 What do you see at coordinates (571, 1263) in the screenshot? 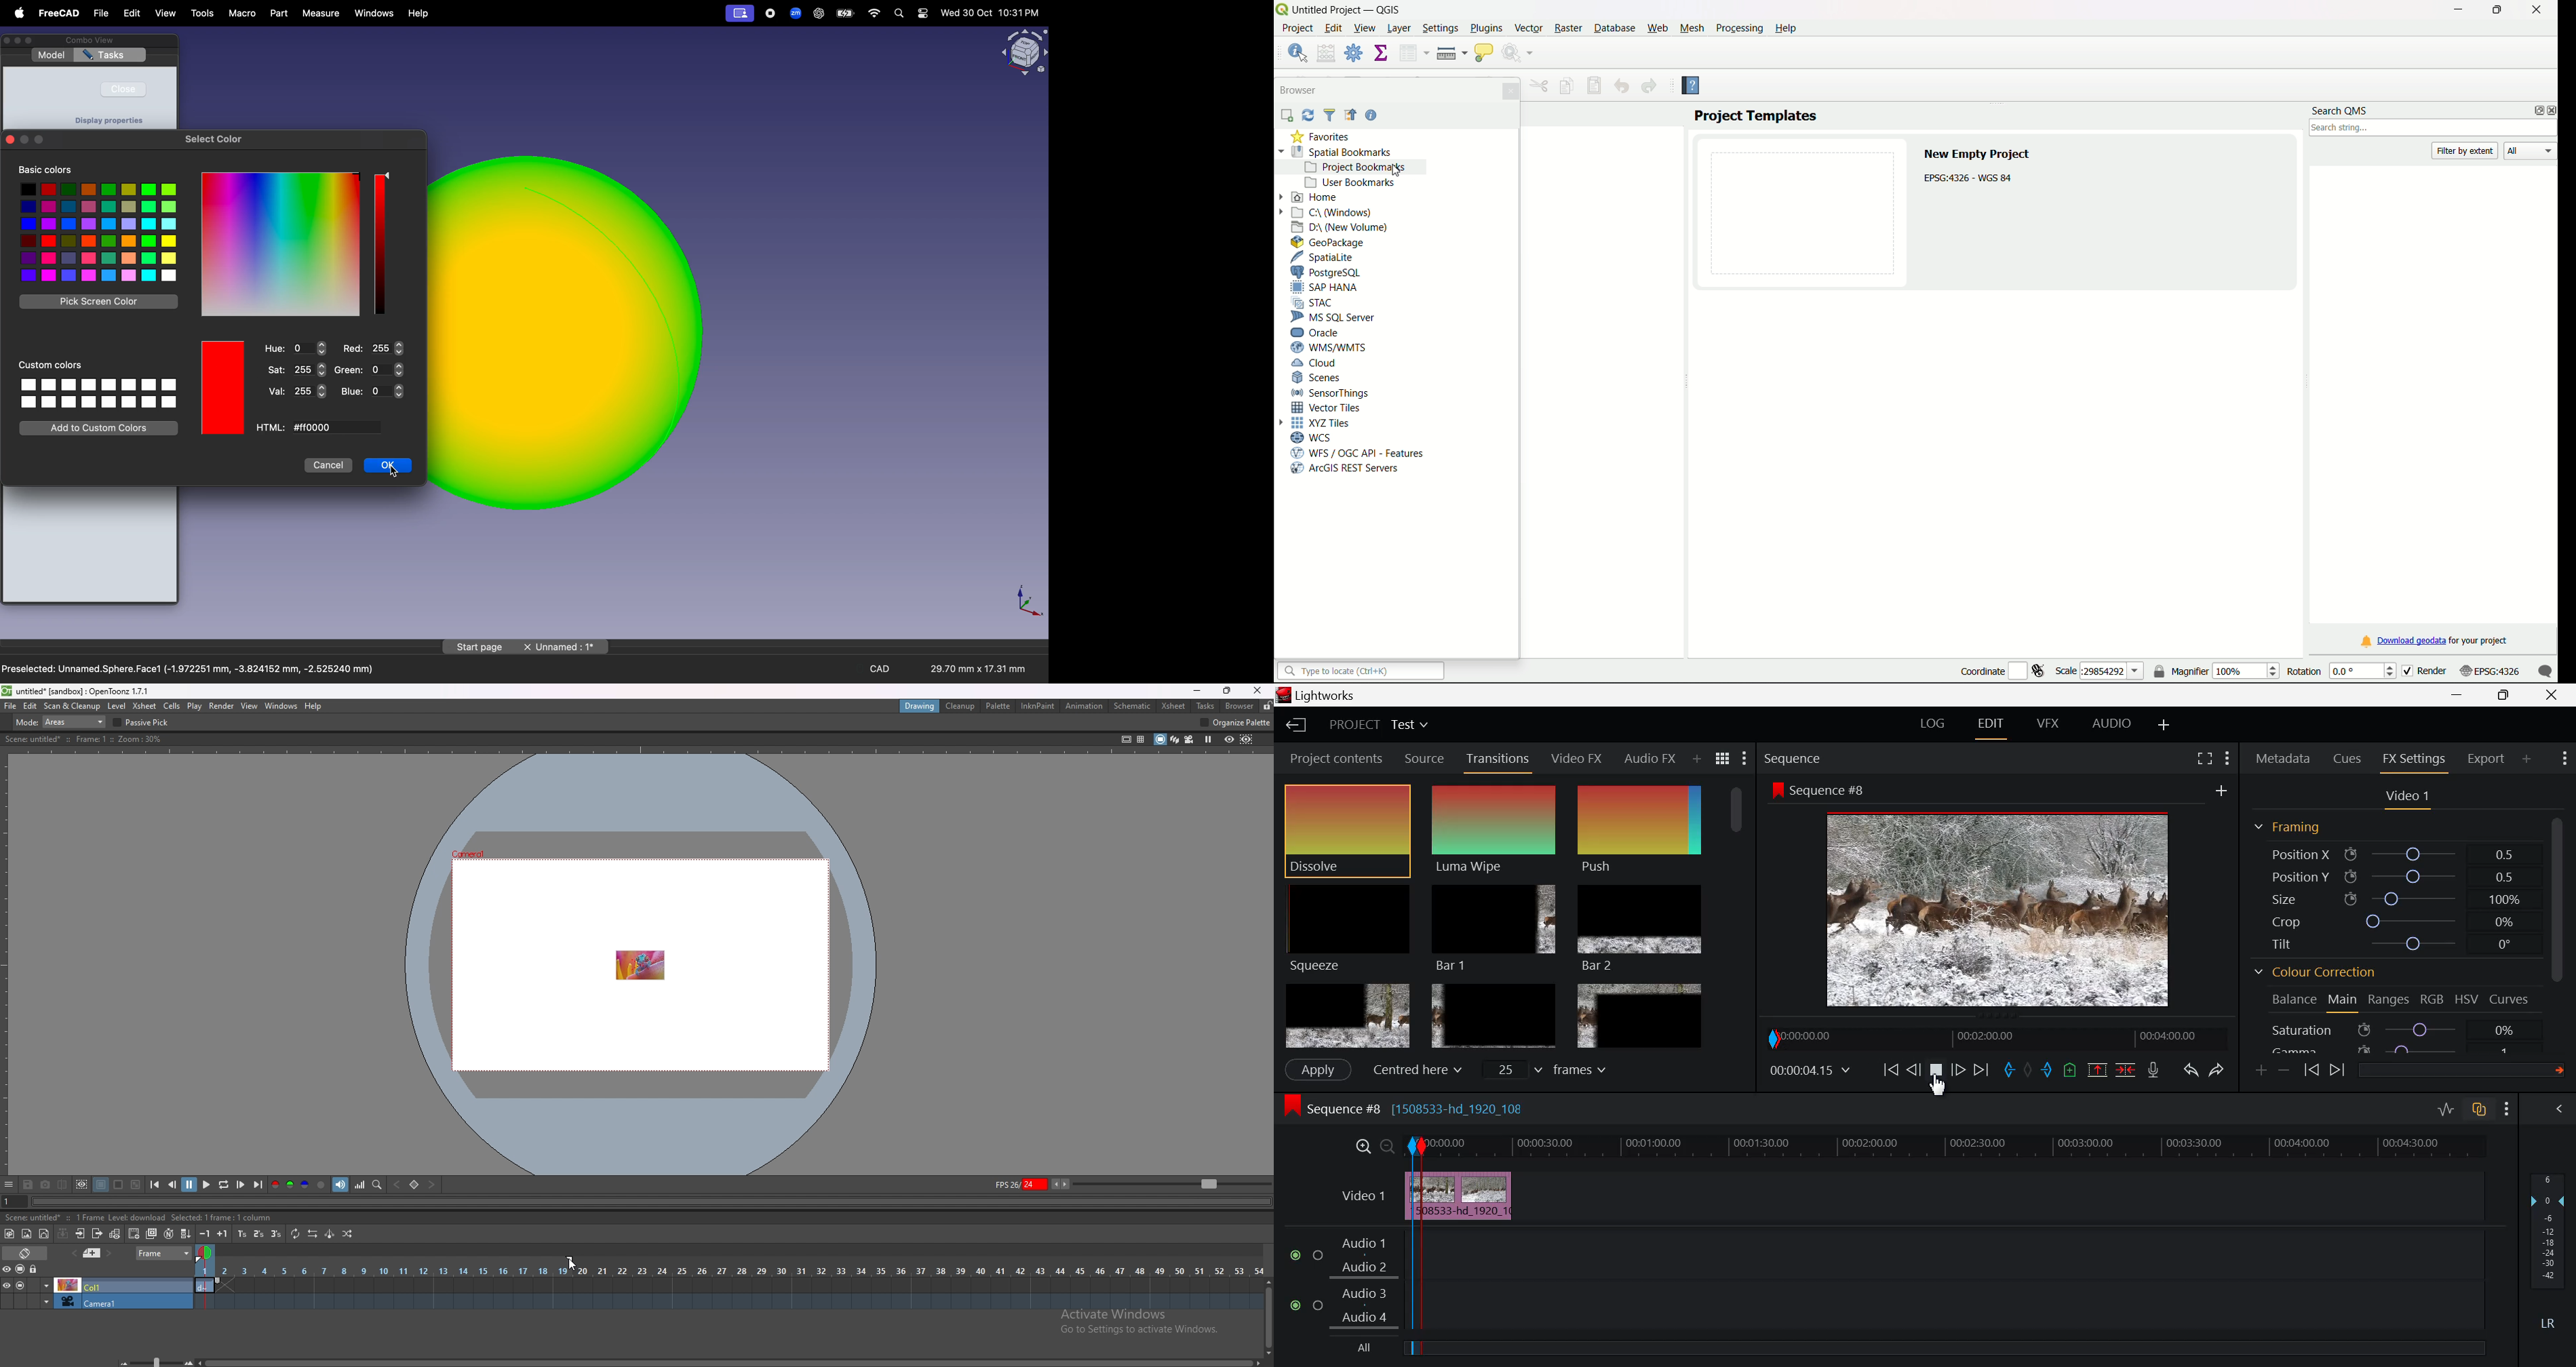
I see `cursor` at bounding box center [571, 1263].